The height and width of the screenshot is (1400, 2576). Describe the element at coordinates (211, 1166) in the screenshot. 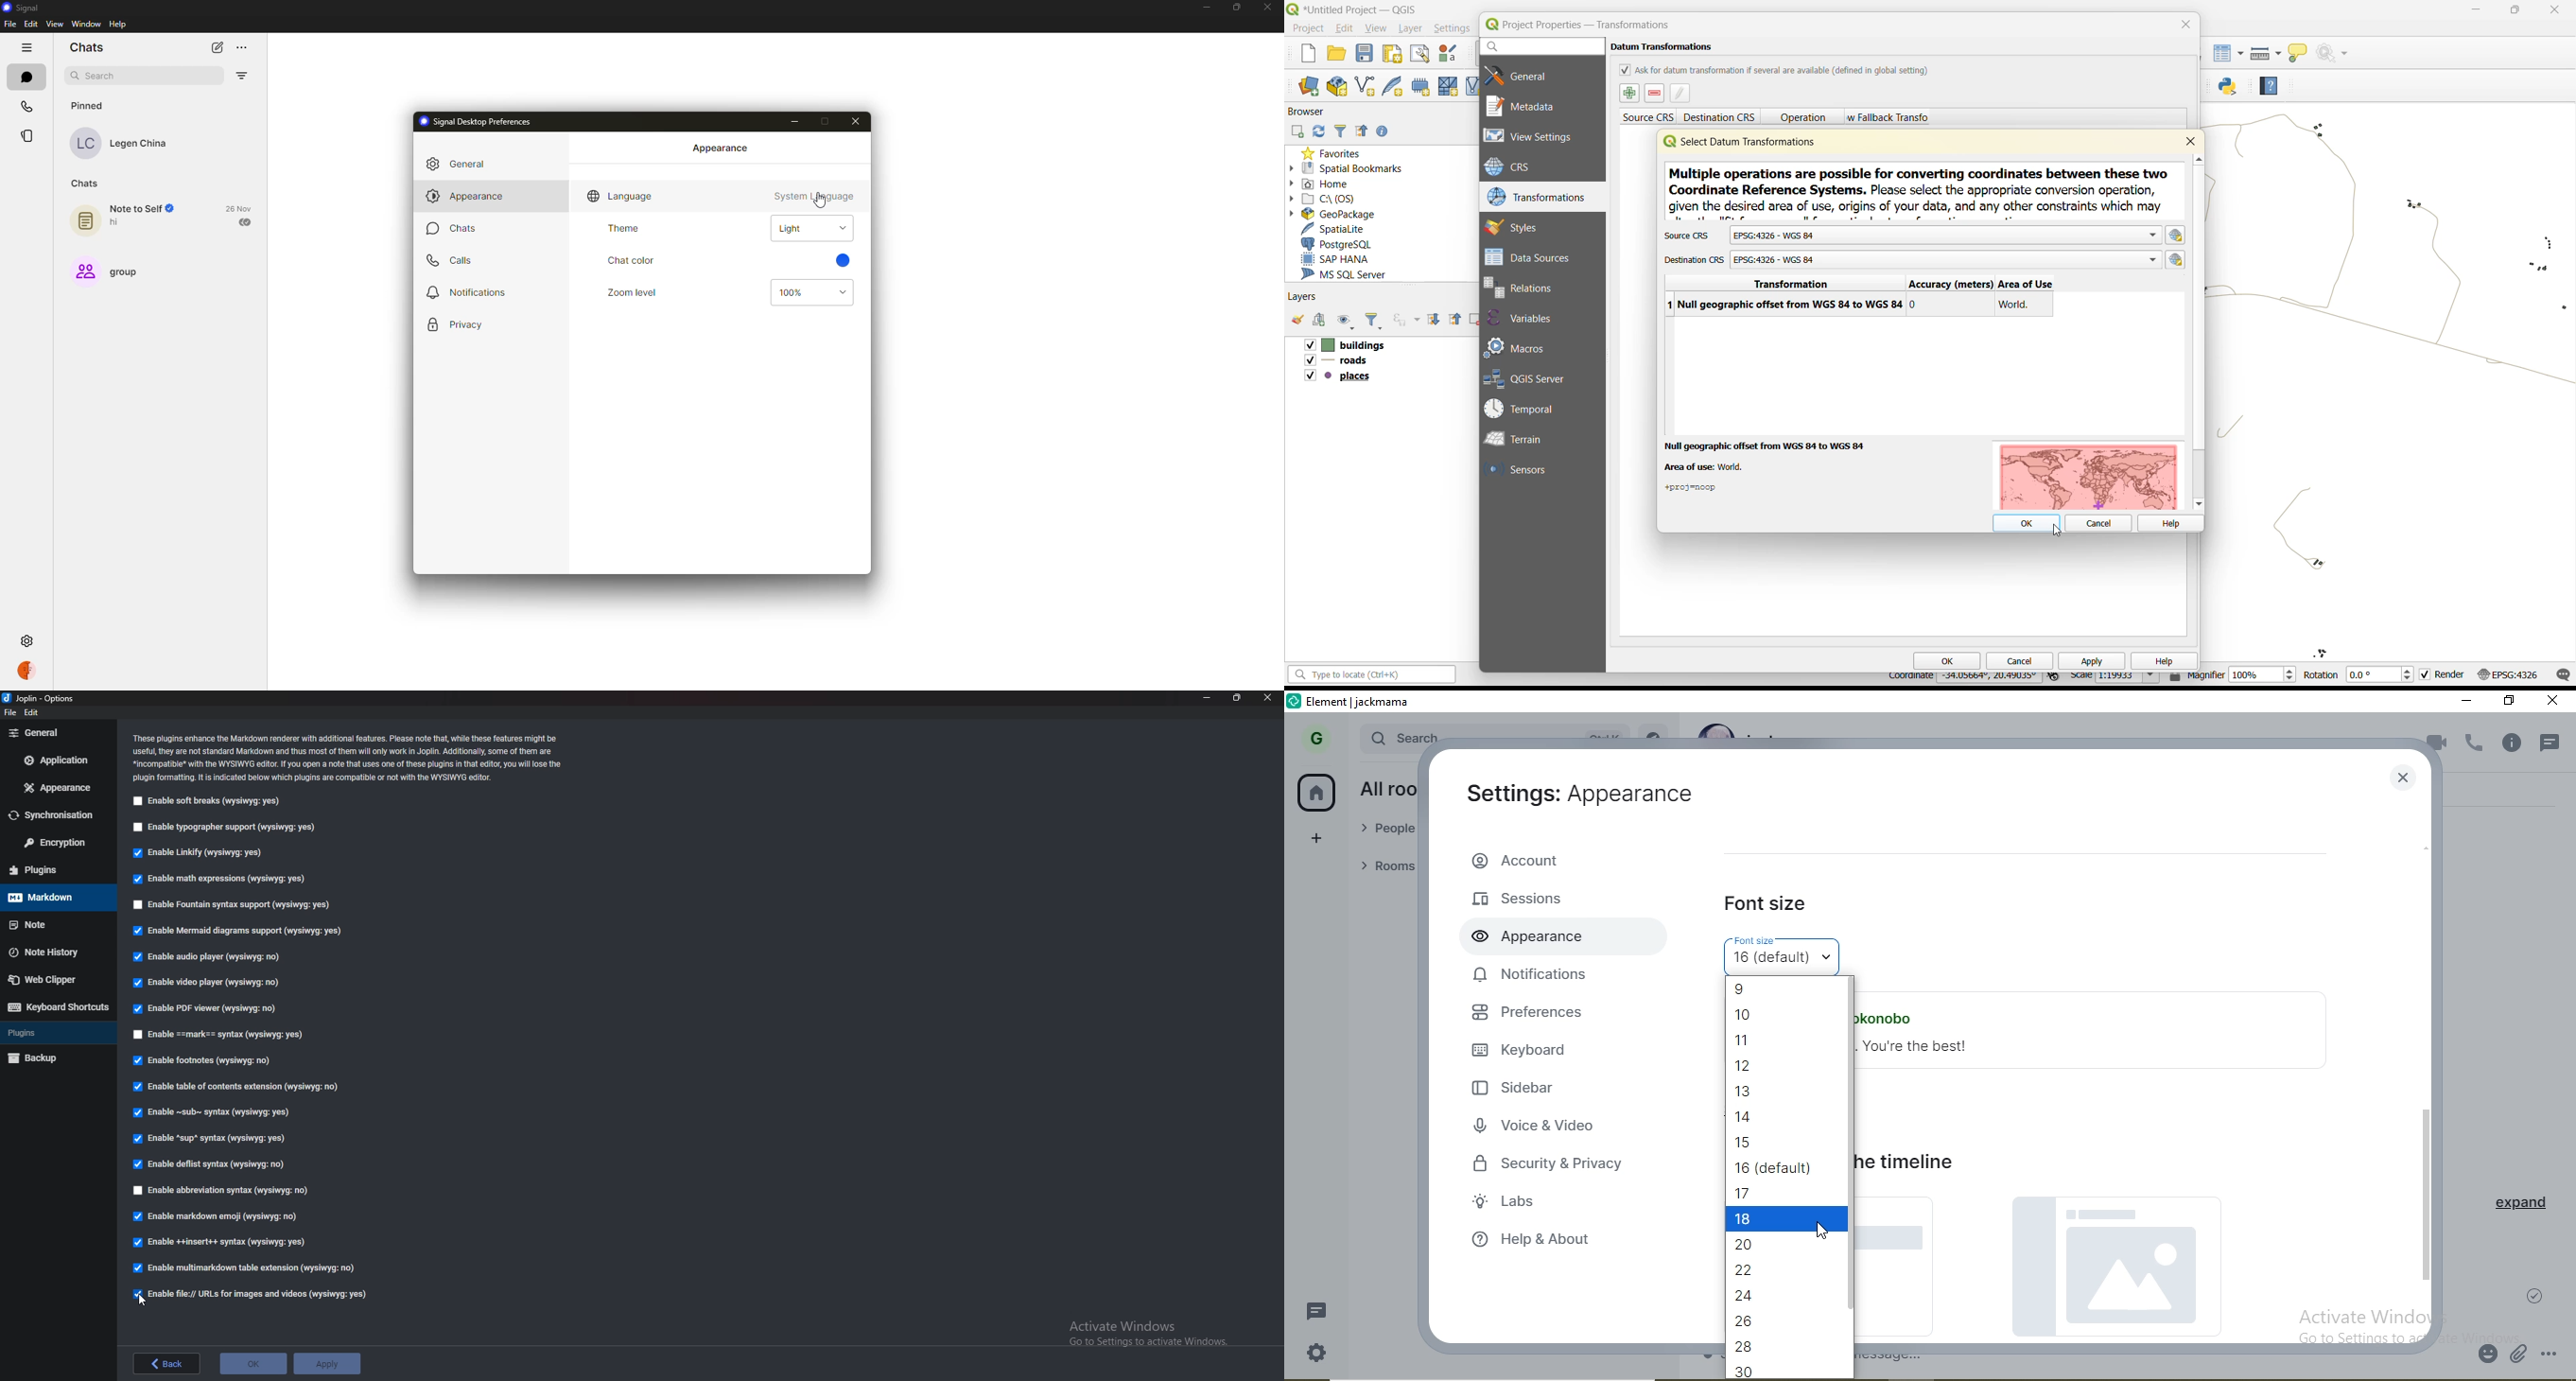

I see `enable deflist syntax` at that location.